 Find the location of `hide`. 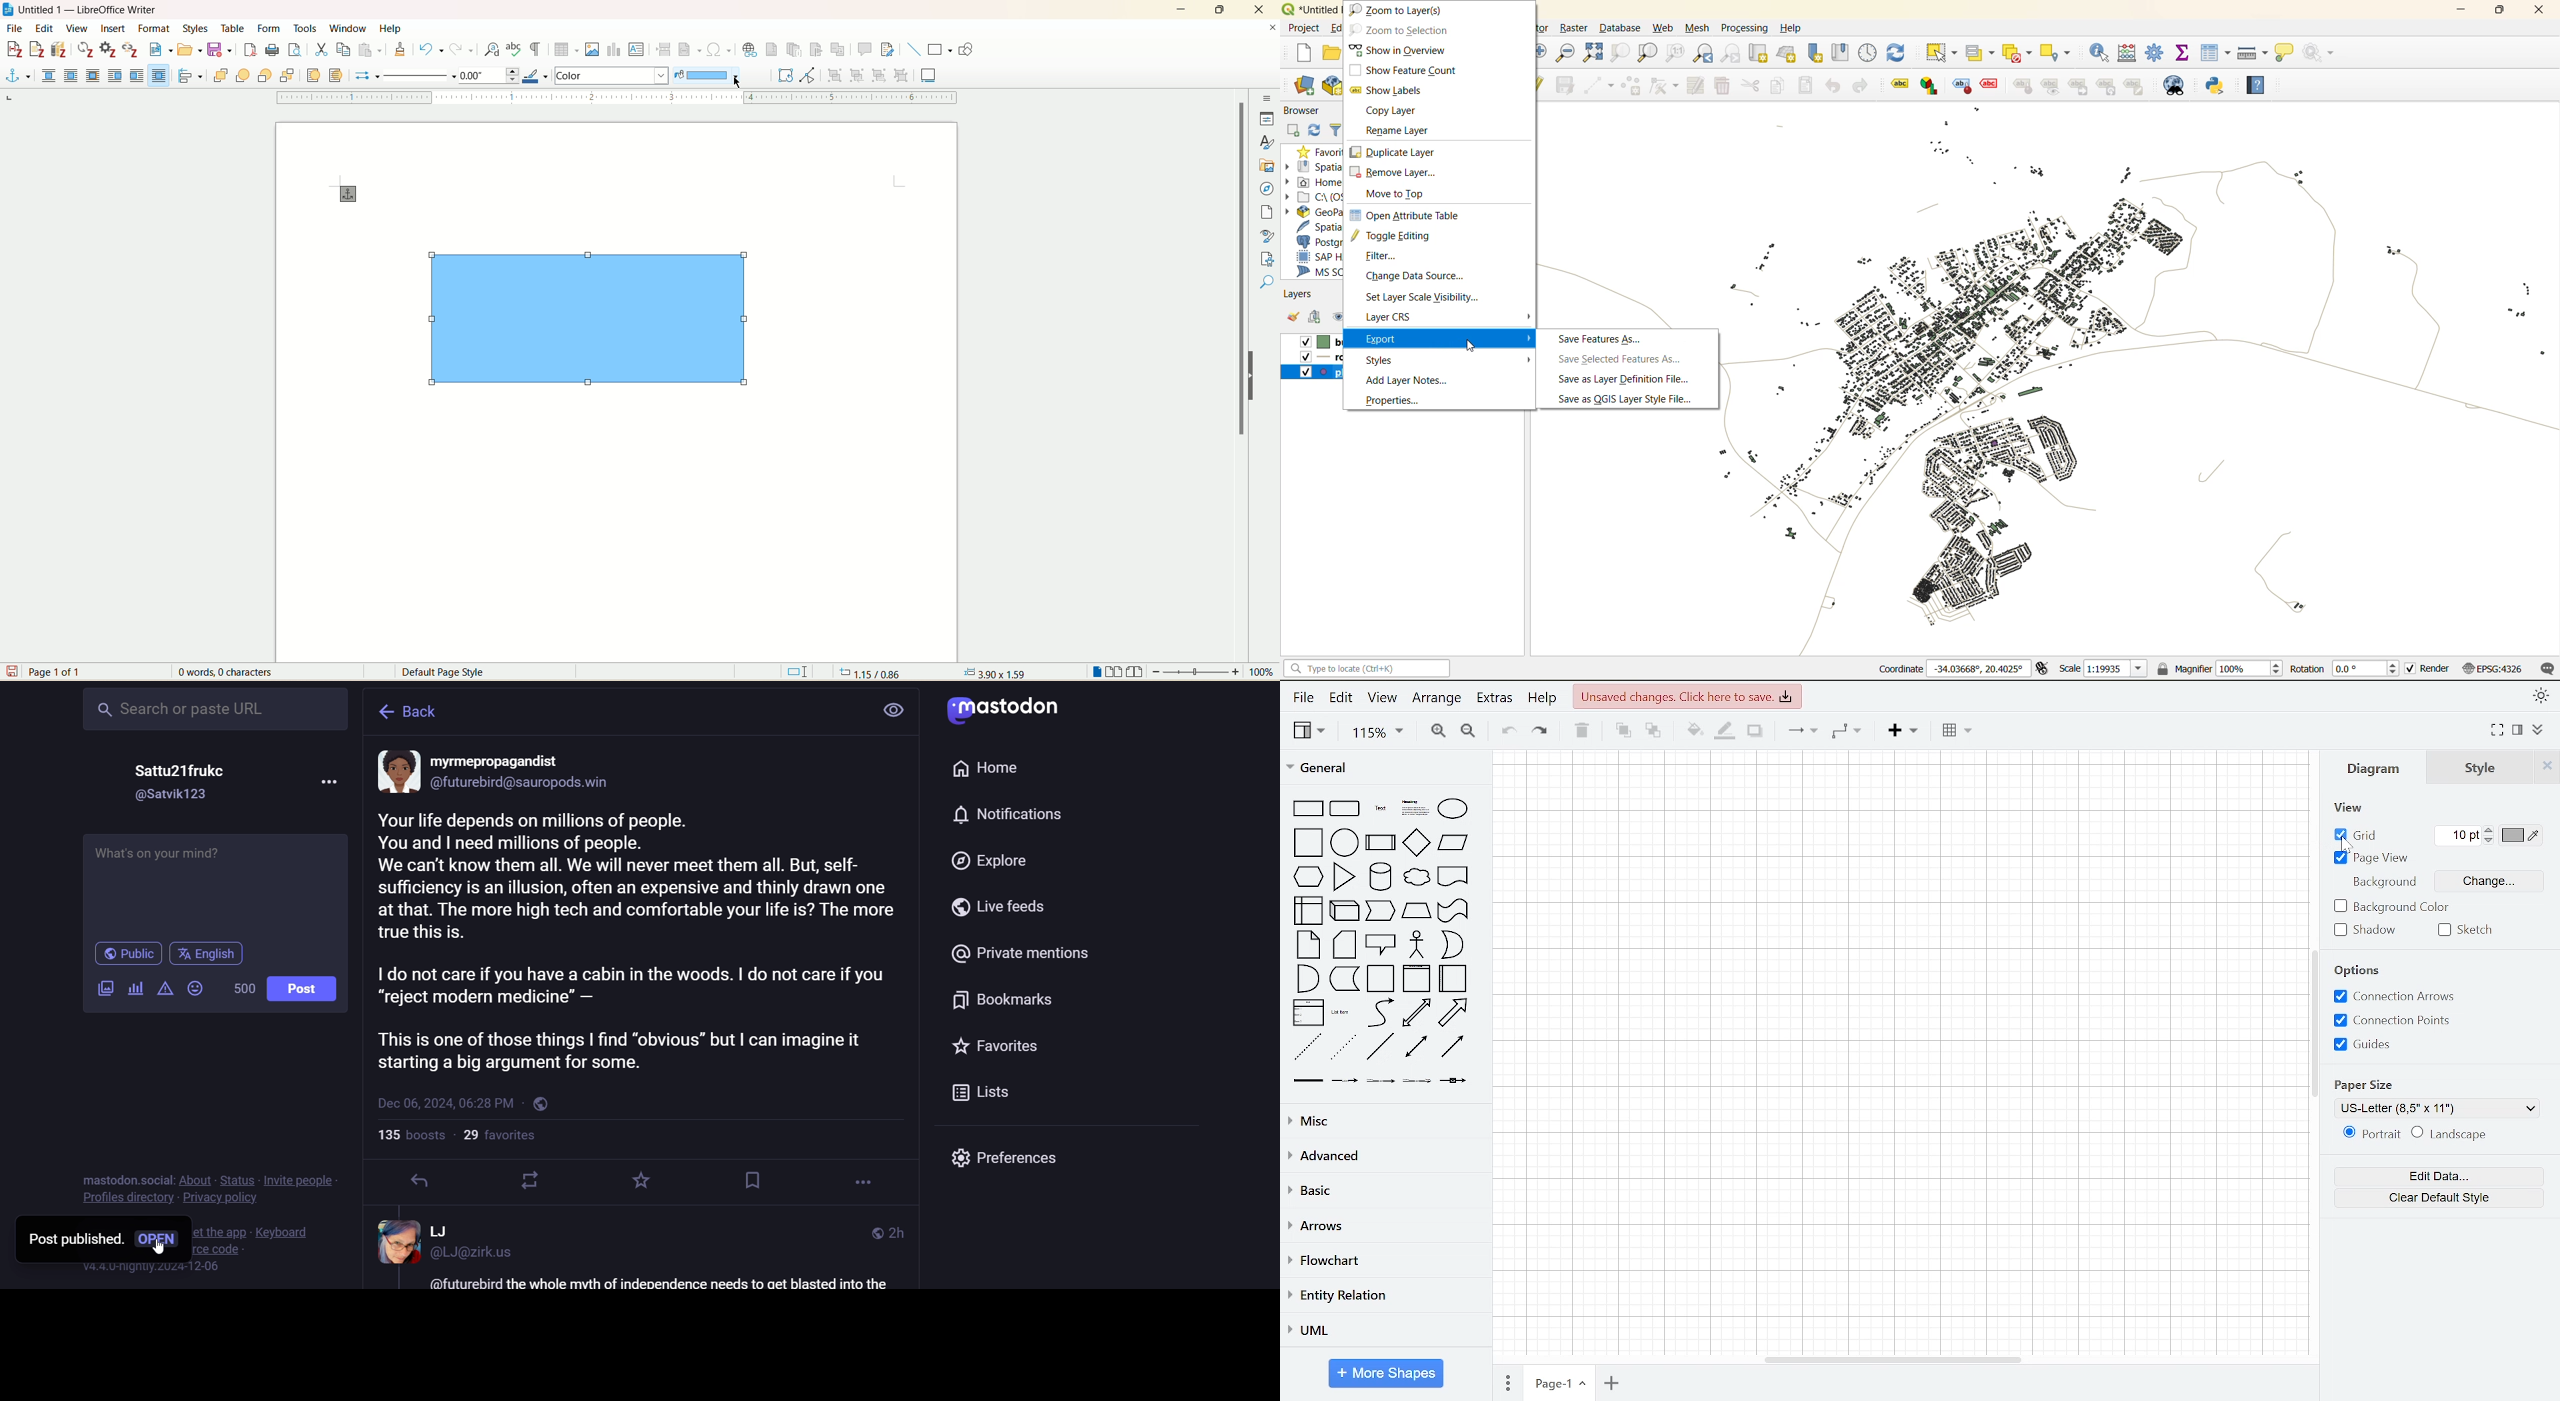

hide is located at coordinates (1250, 377).